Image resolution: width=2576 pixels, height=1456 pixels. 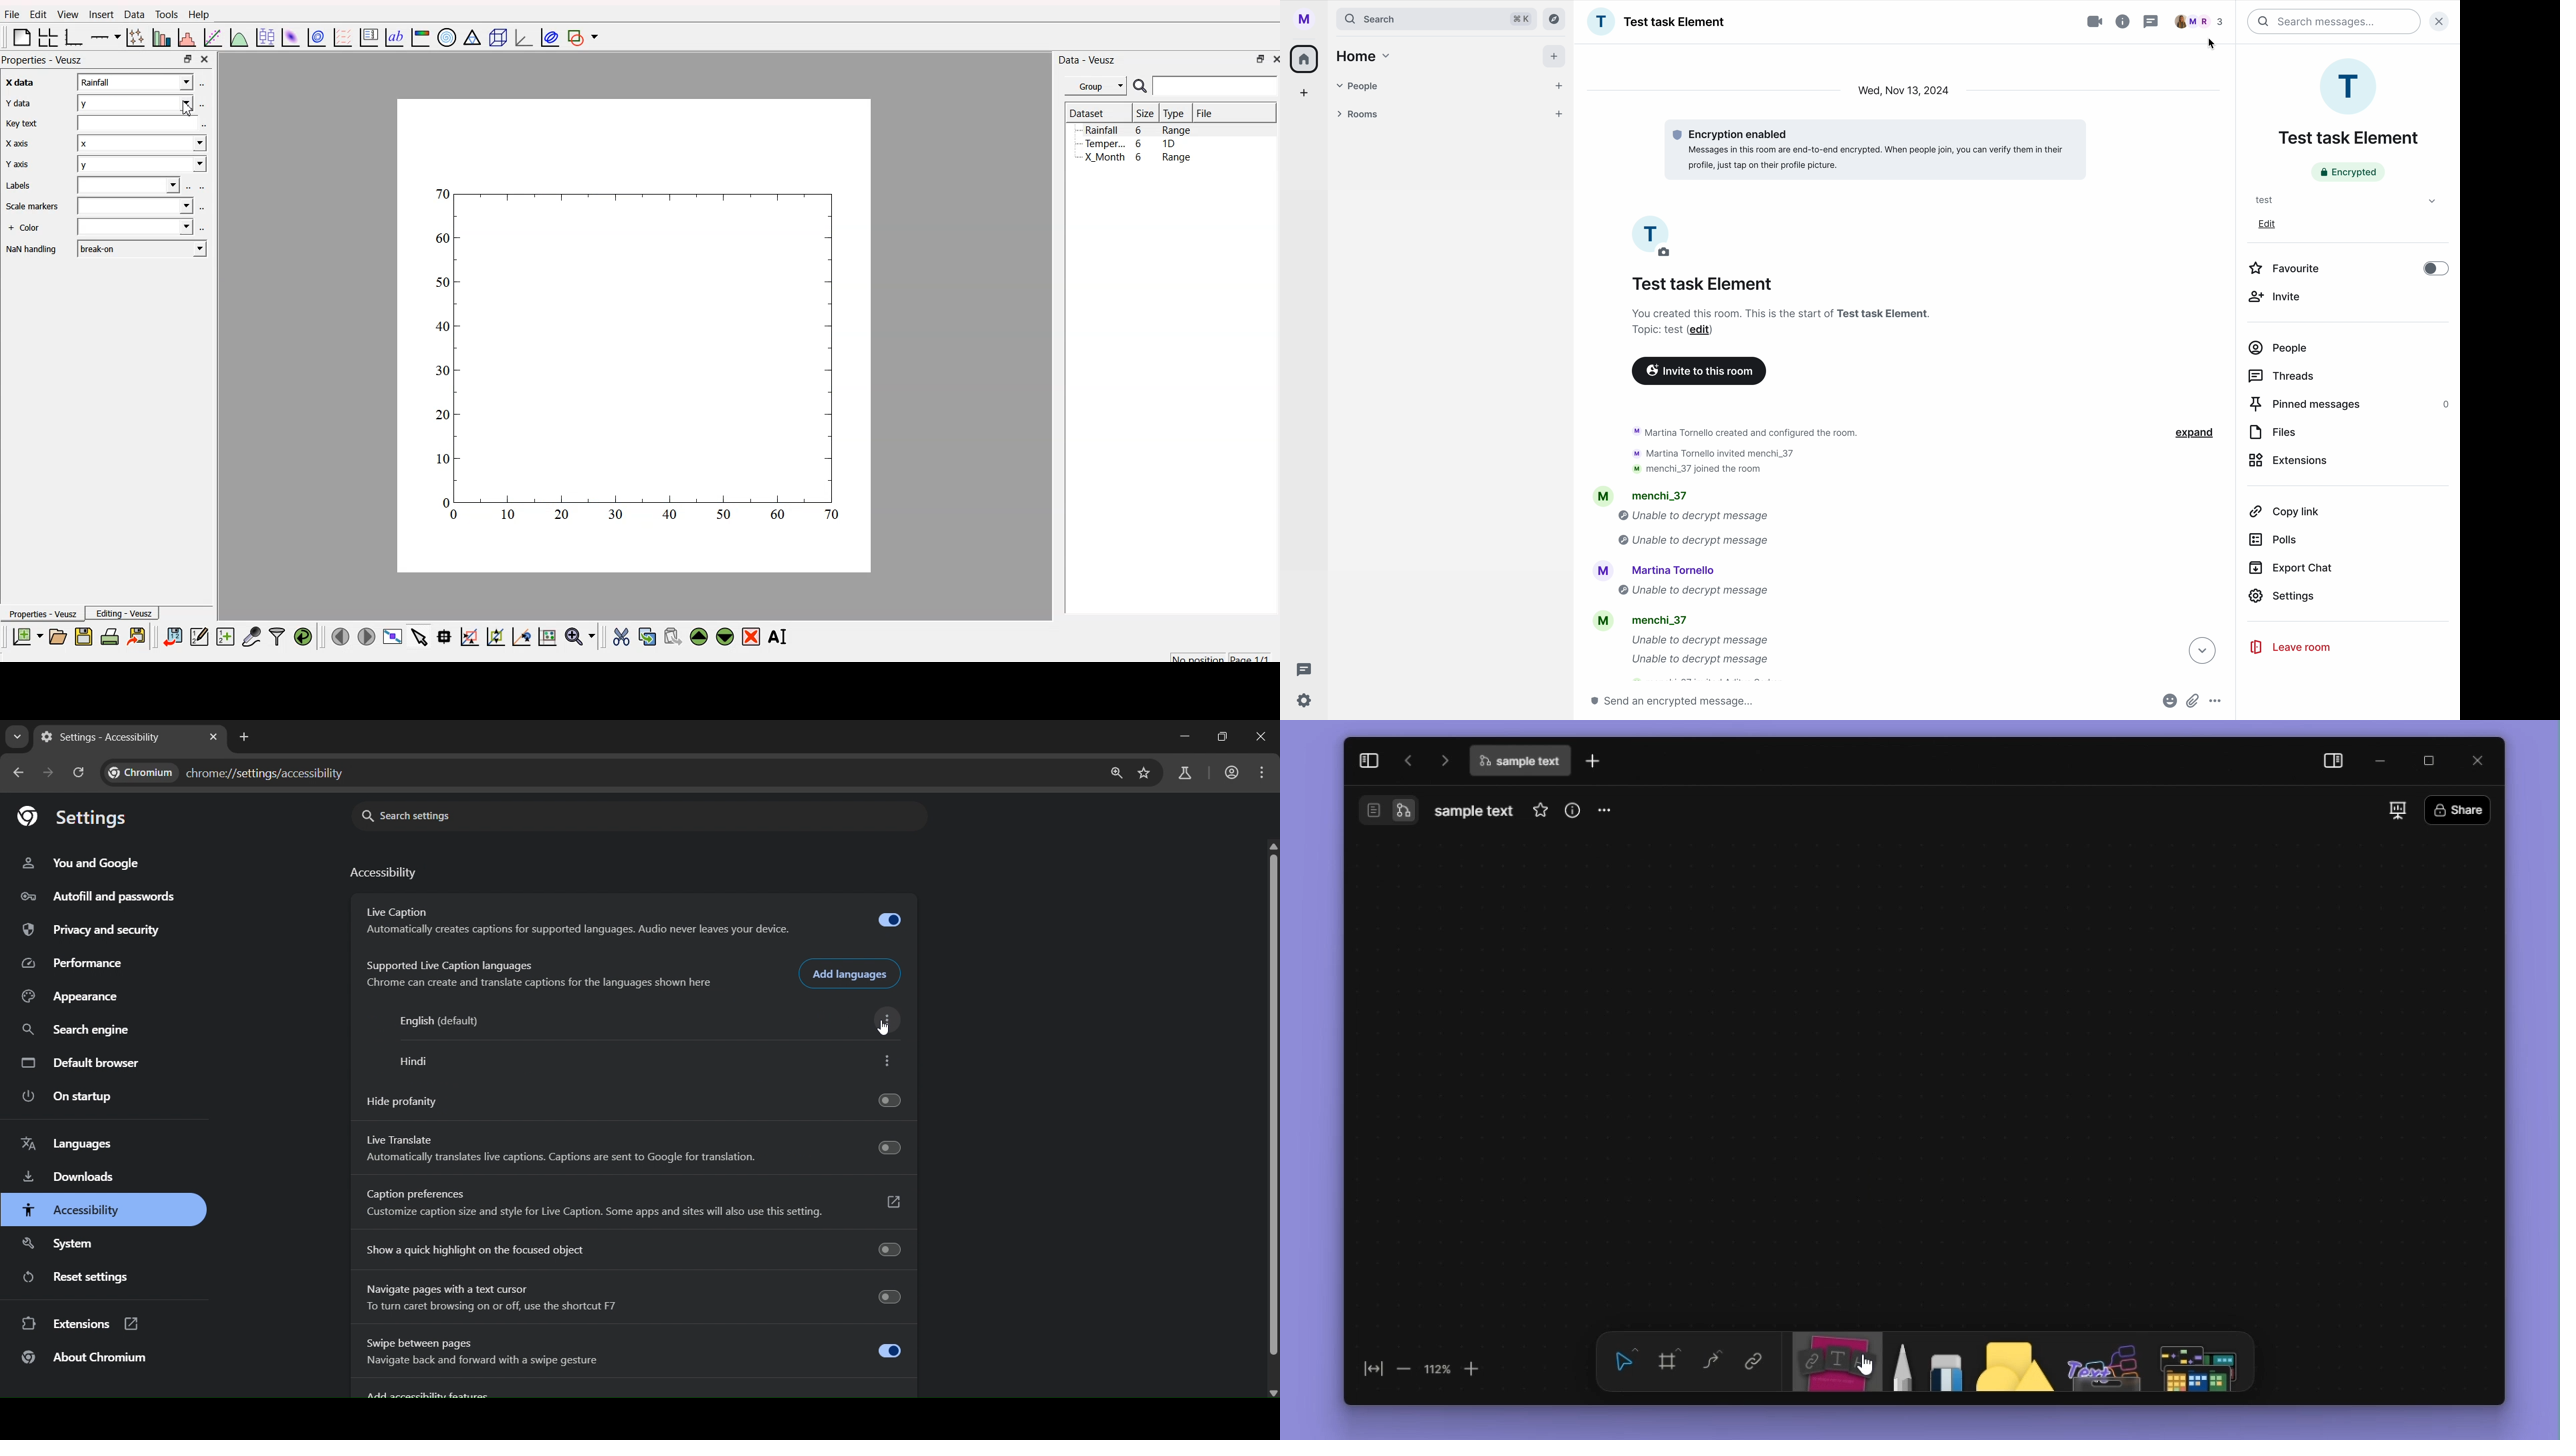 What do you see at coordinates (19, 773) in the screenshot?
I see `go back one page` at bounding box center [19, 773].